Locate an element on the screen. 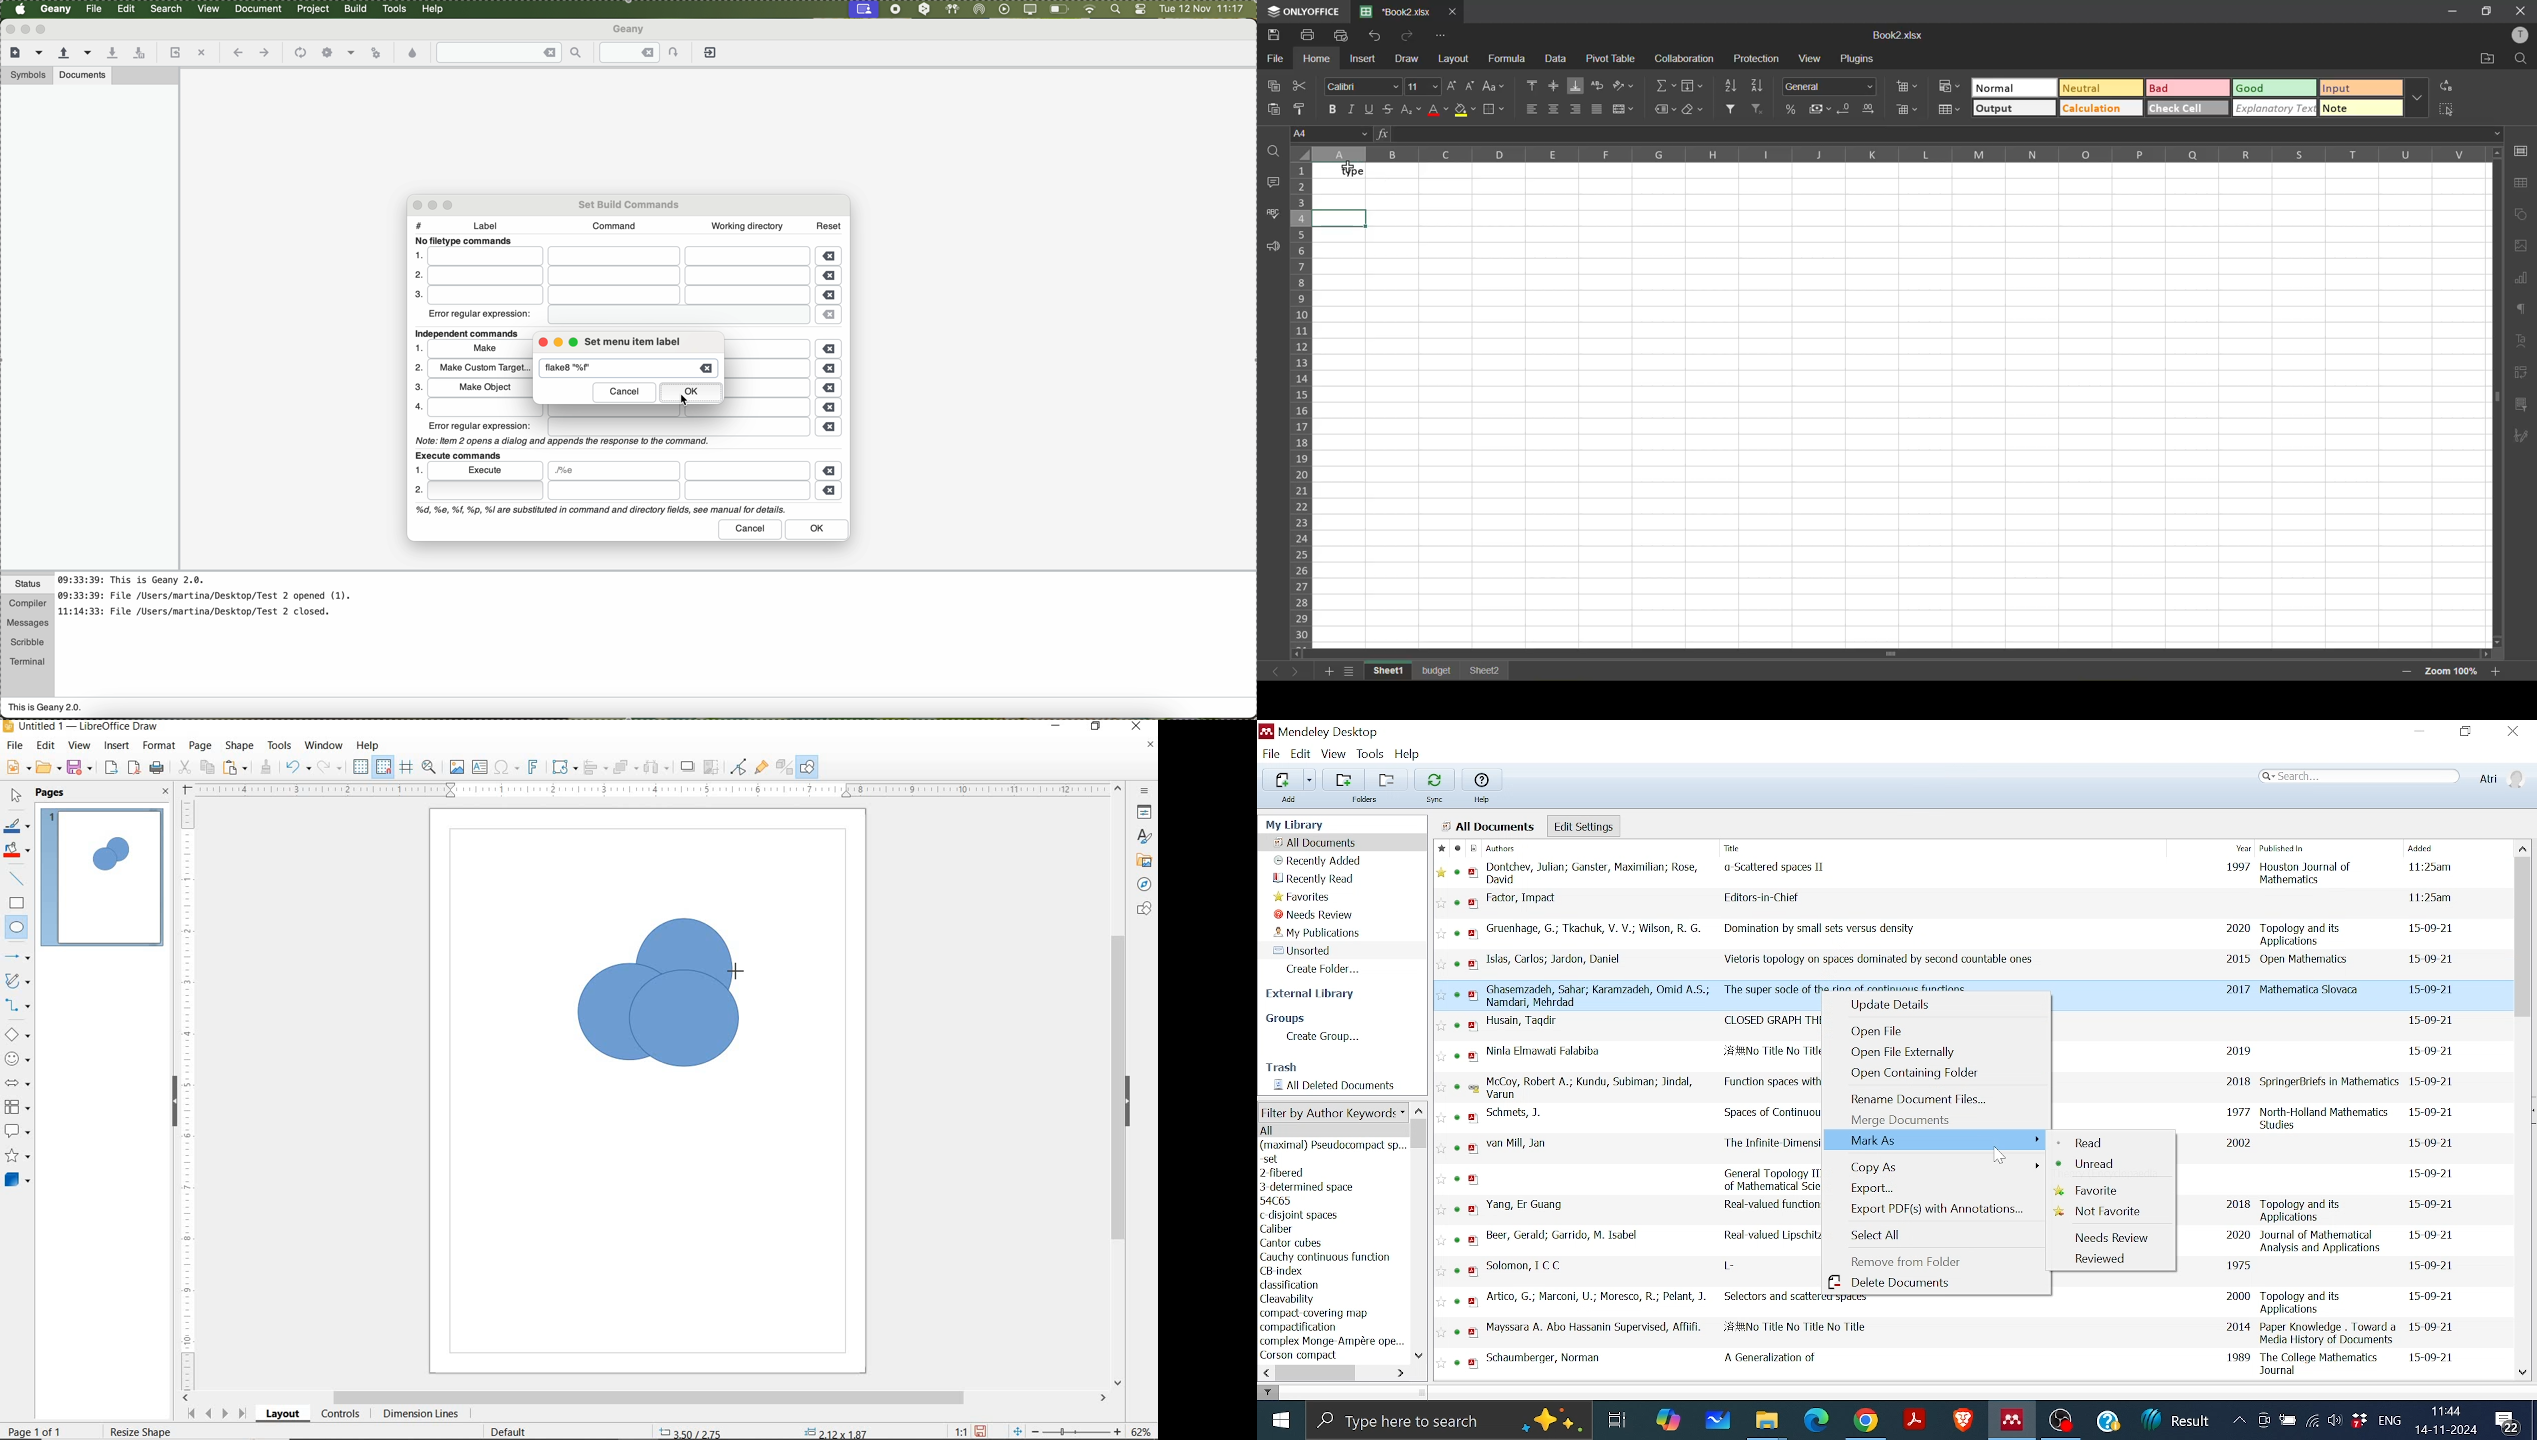  c disjoint spaces is located at coordinates (1299, 1215).